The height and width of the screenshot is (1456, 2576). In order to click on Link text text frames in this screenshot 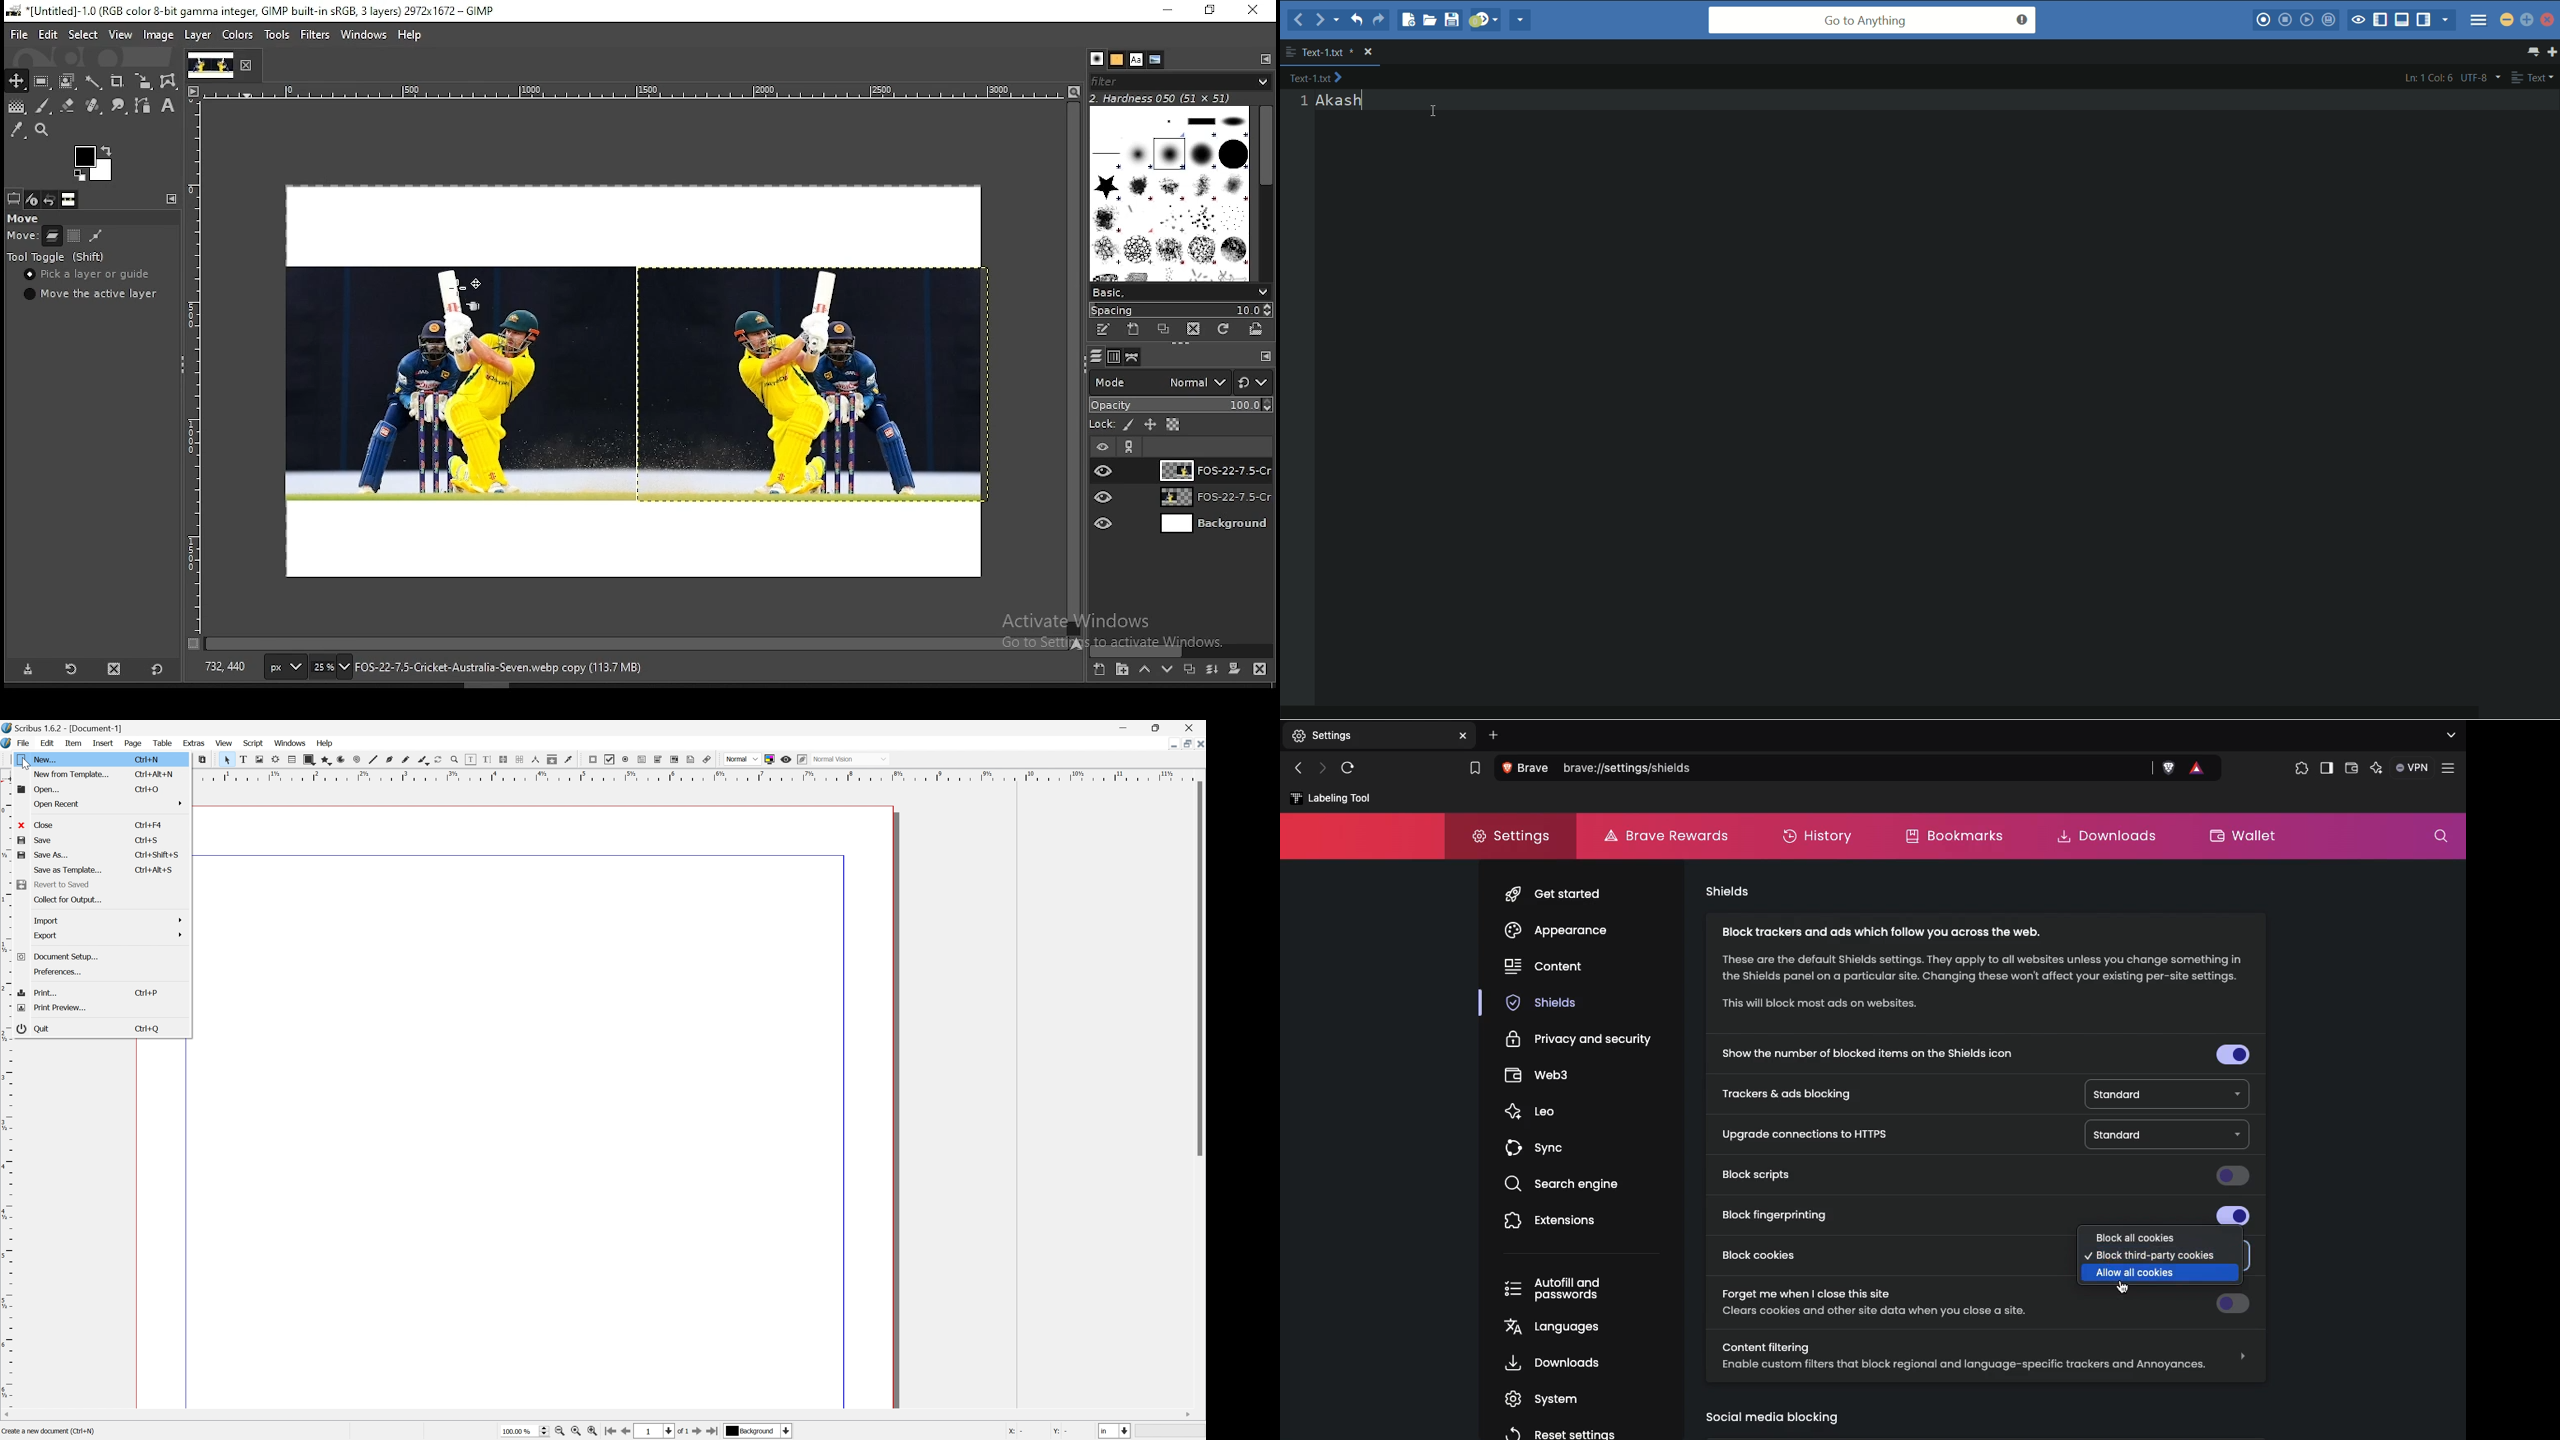, I will do `click(505, 760)`.